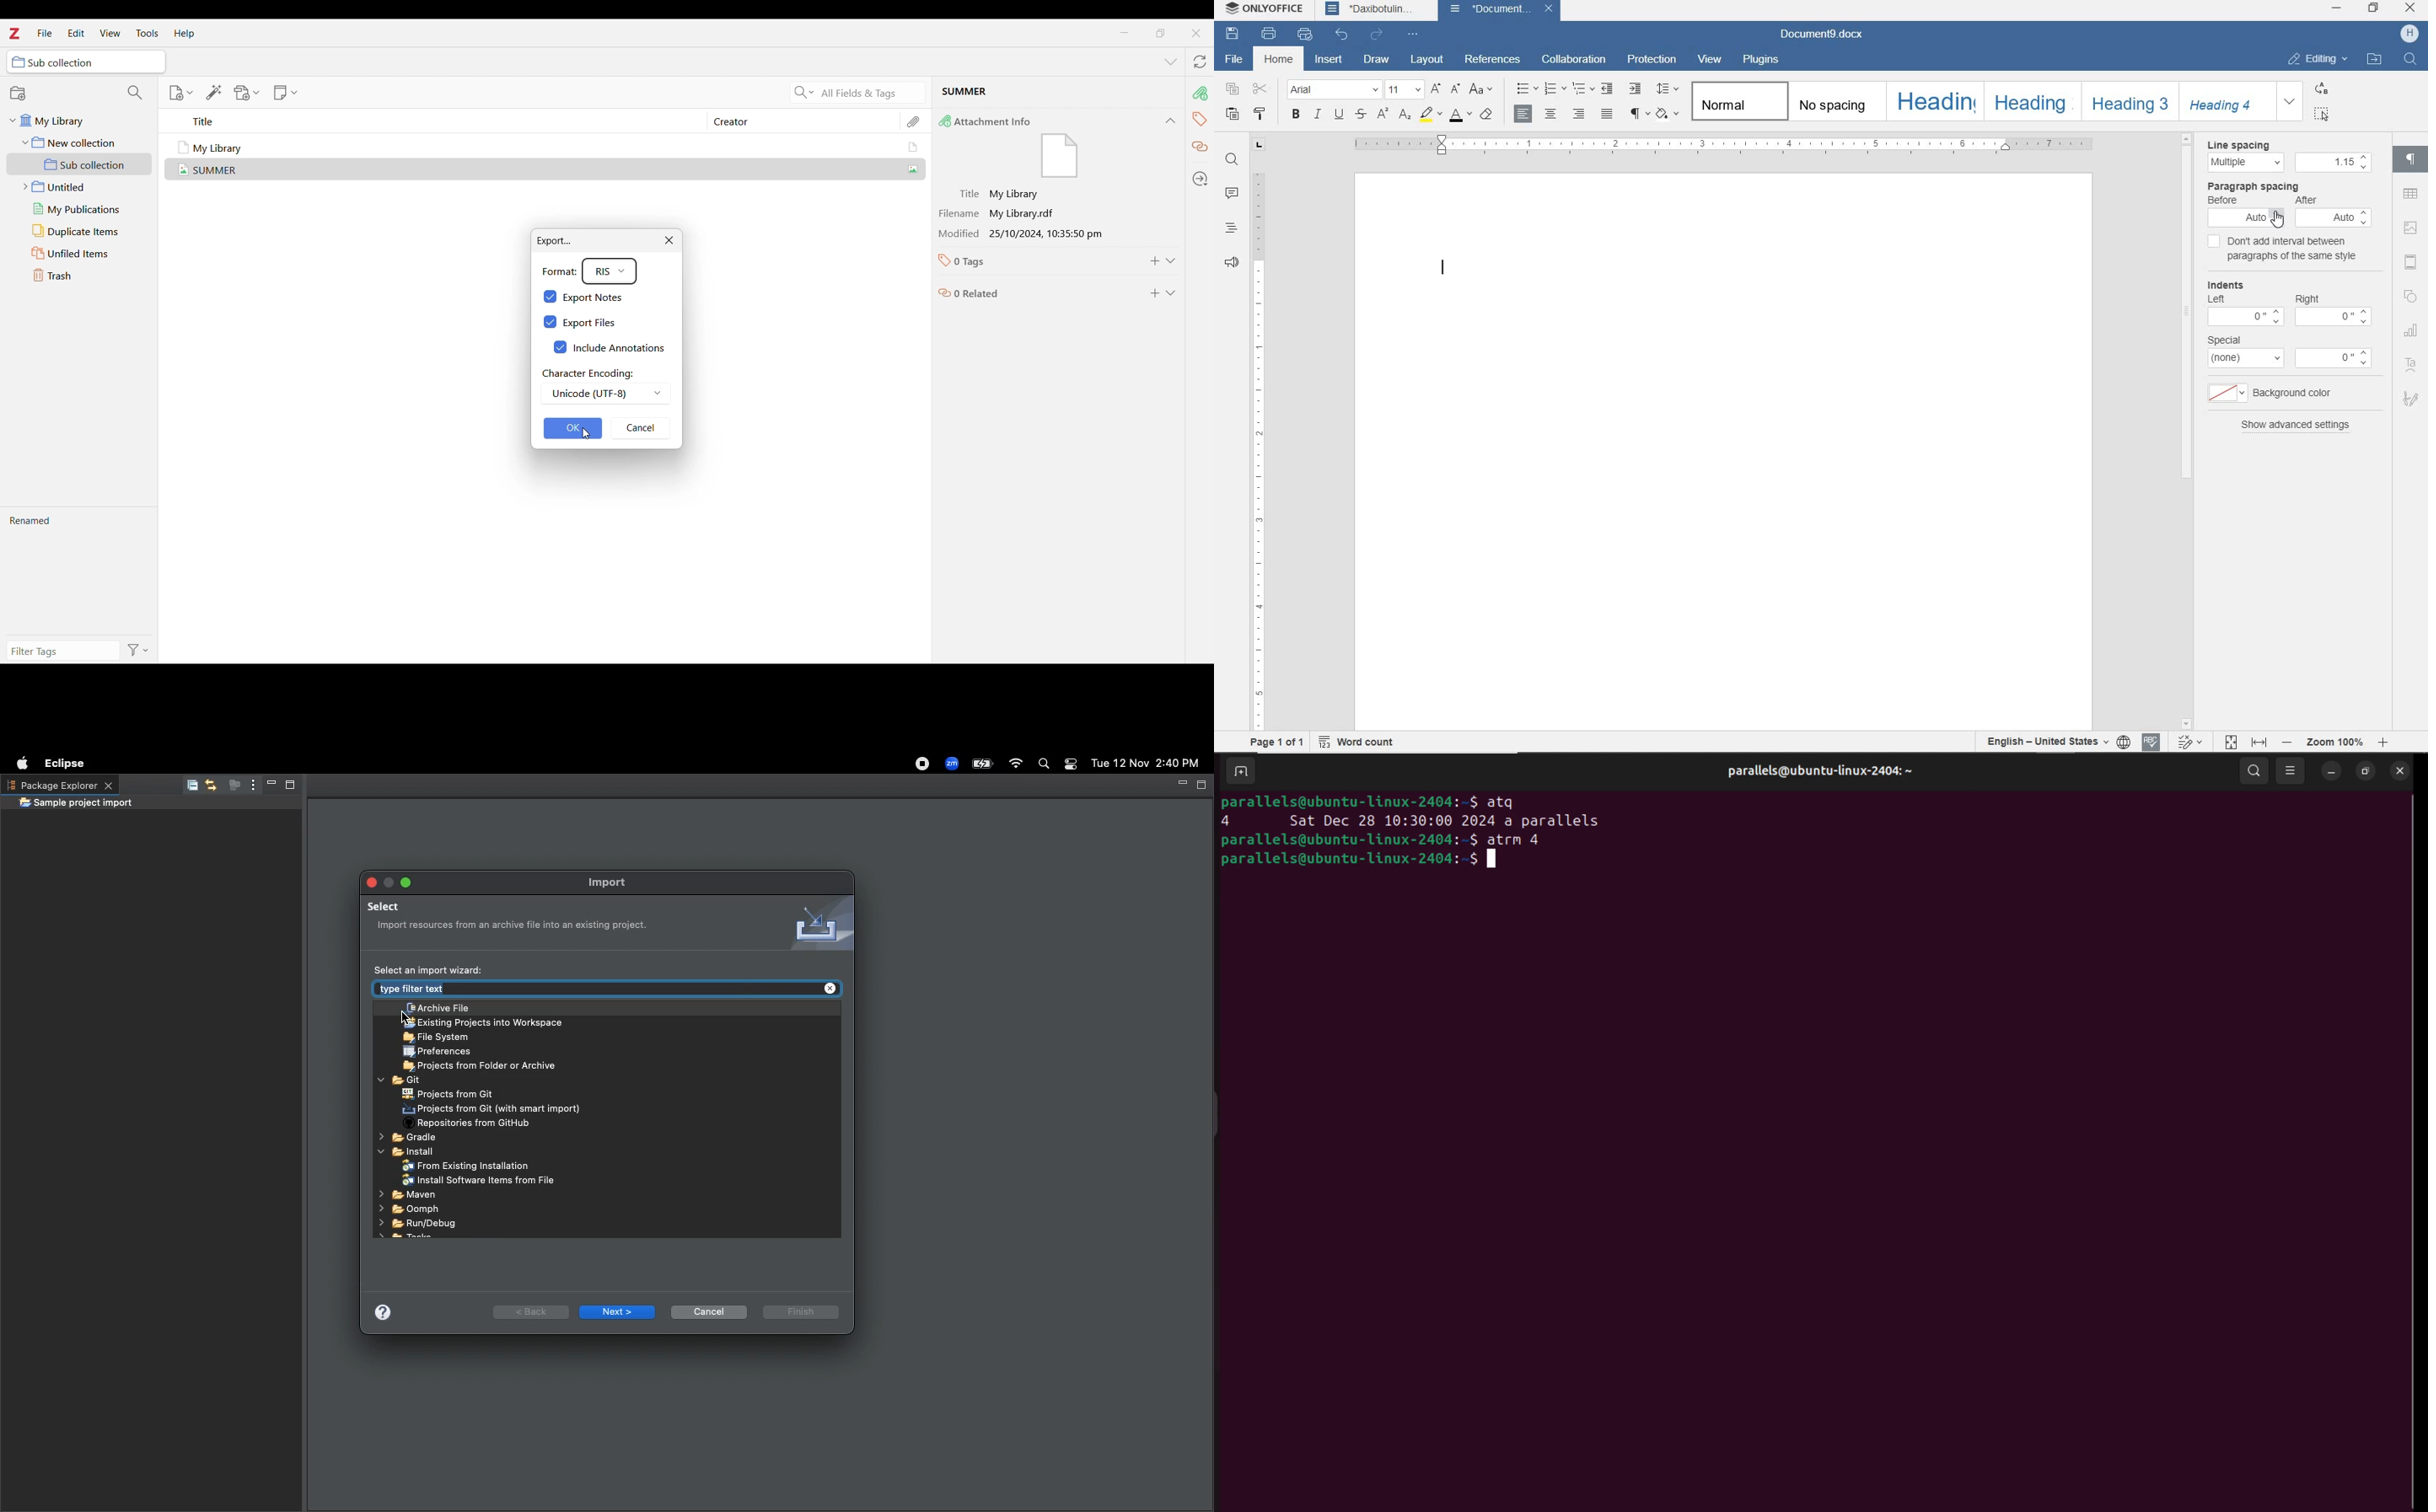 Image resolution: width=2436 pixels, height=1512 pixels. What do you see at coordinates (2307, 299) in the screenshot?
I see `right` at bounding box center [2307, 299].